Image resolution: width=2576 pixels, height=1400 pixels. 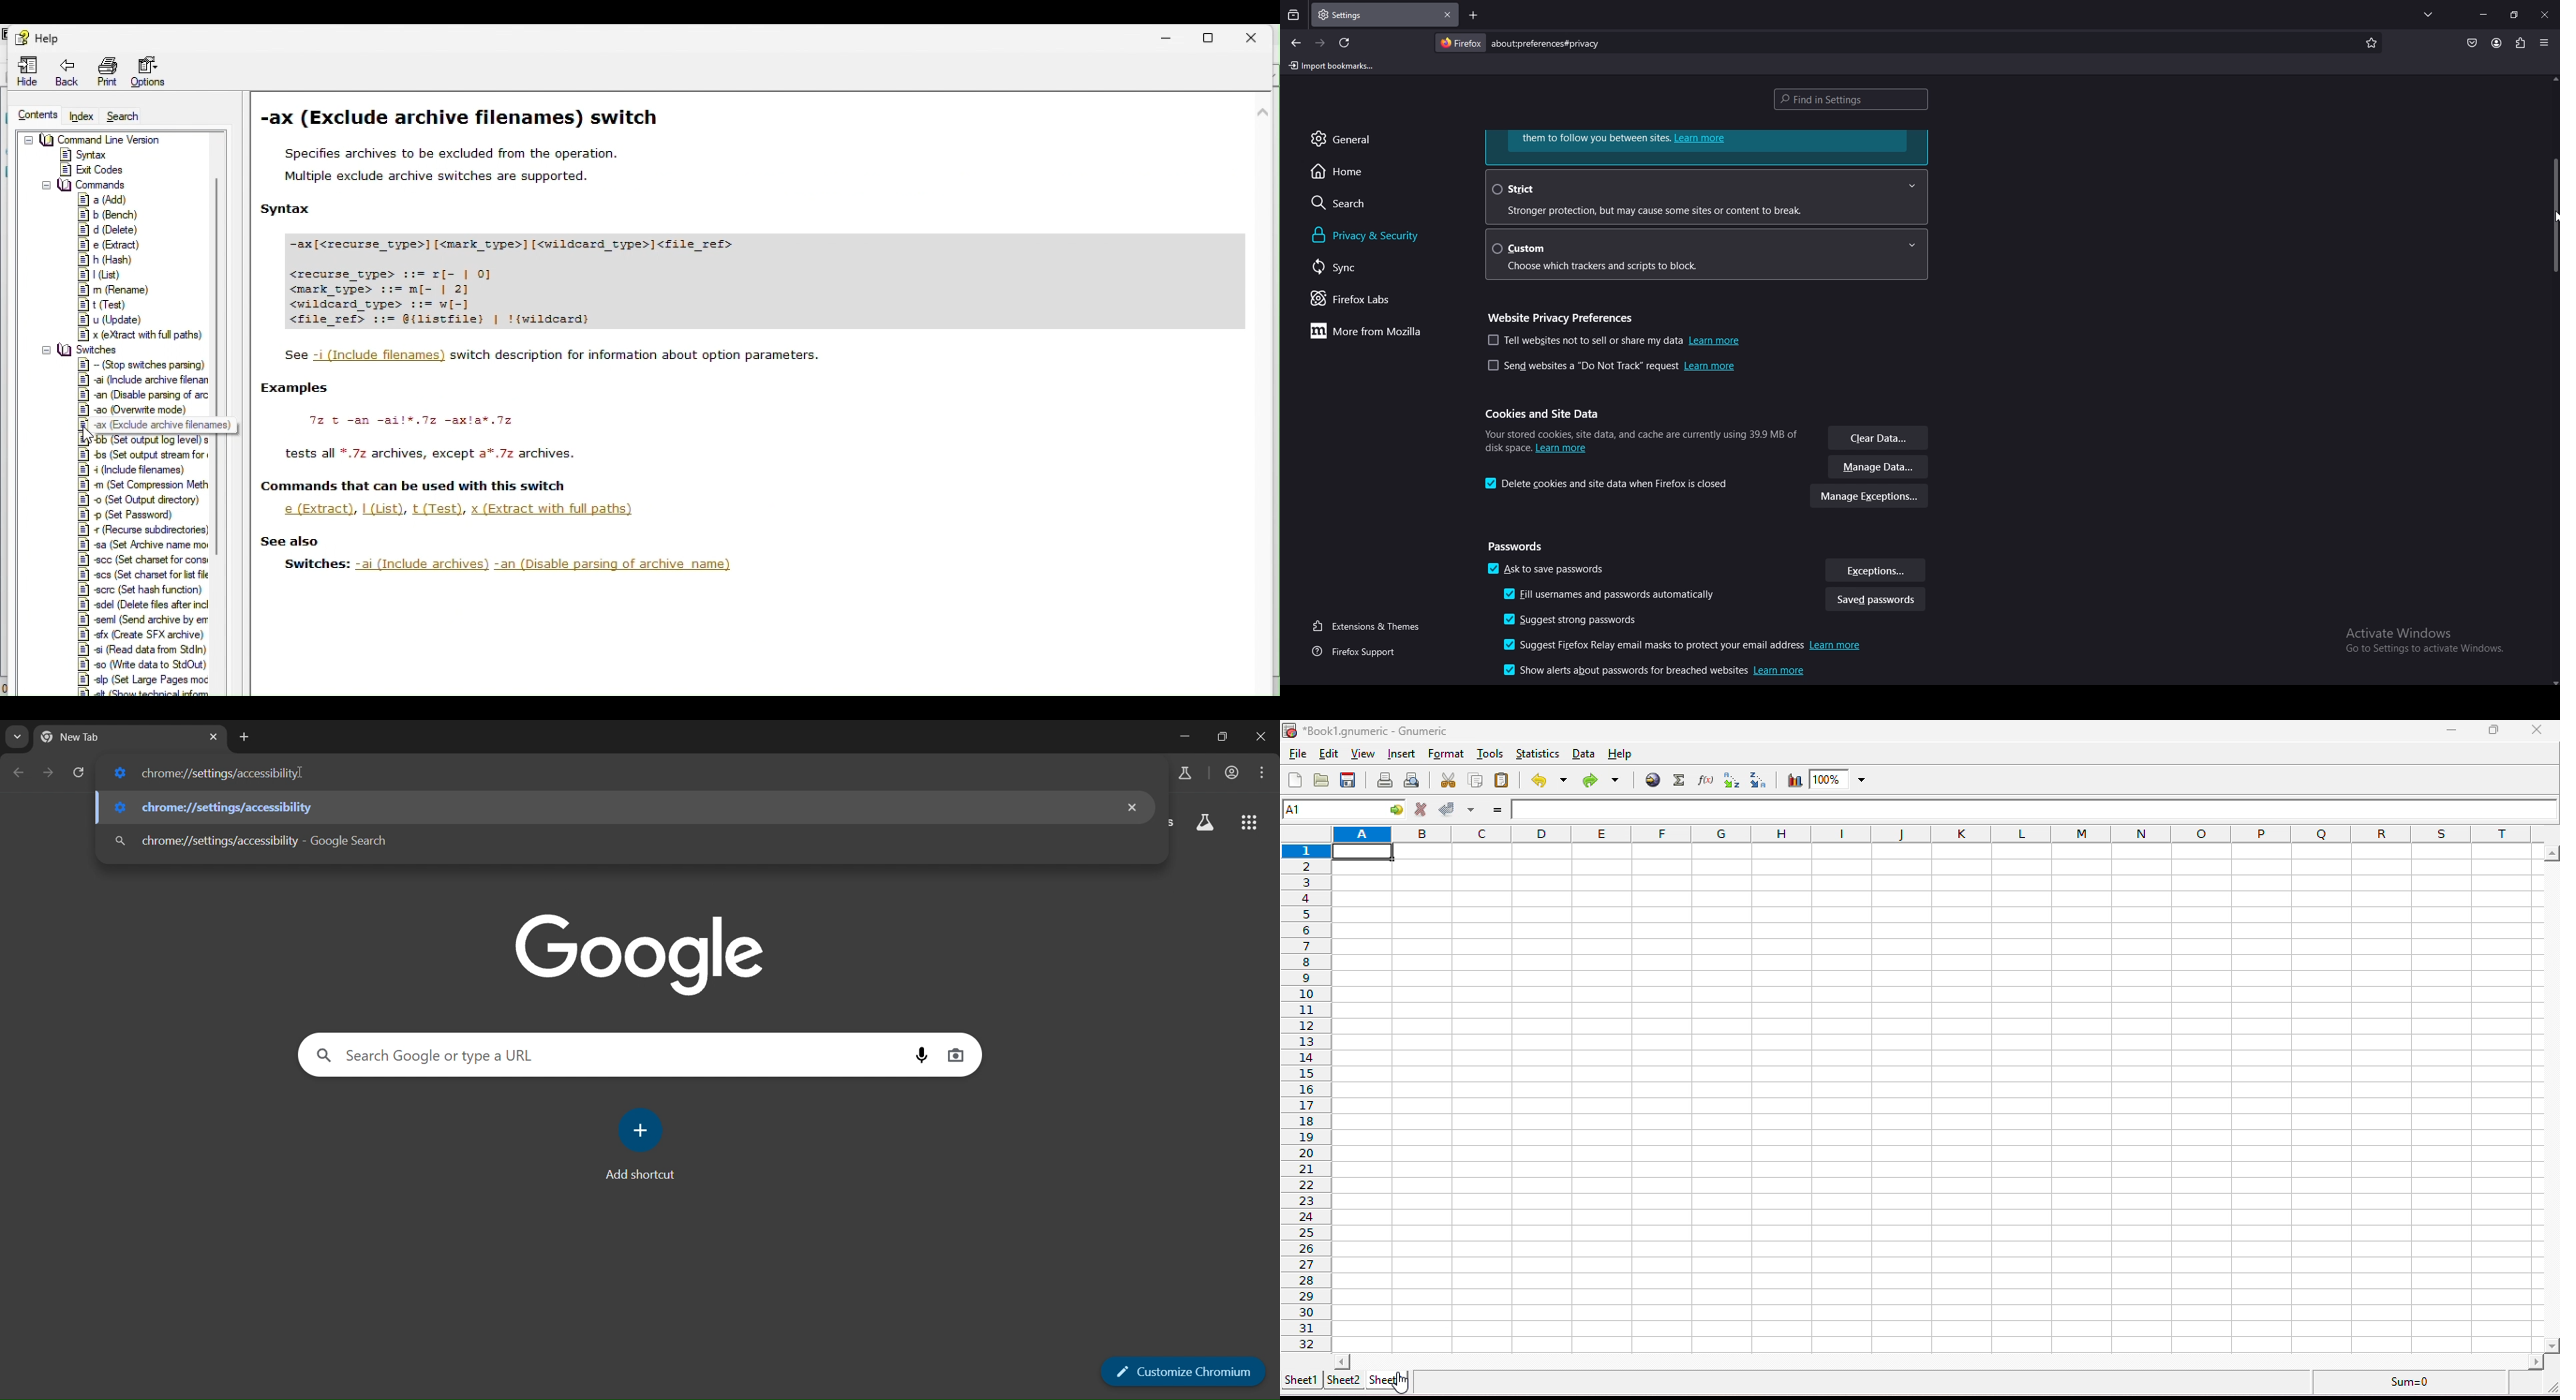 What do you see at coordinates (1185, 1374) in the screenshot?
I see `customize chromium` at bounding box center [1185, 1374].